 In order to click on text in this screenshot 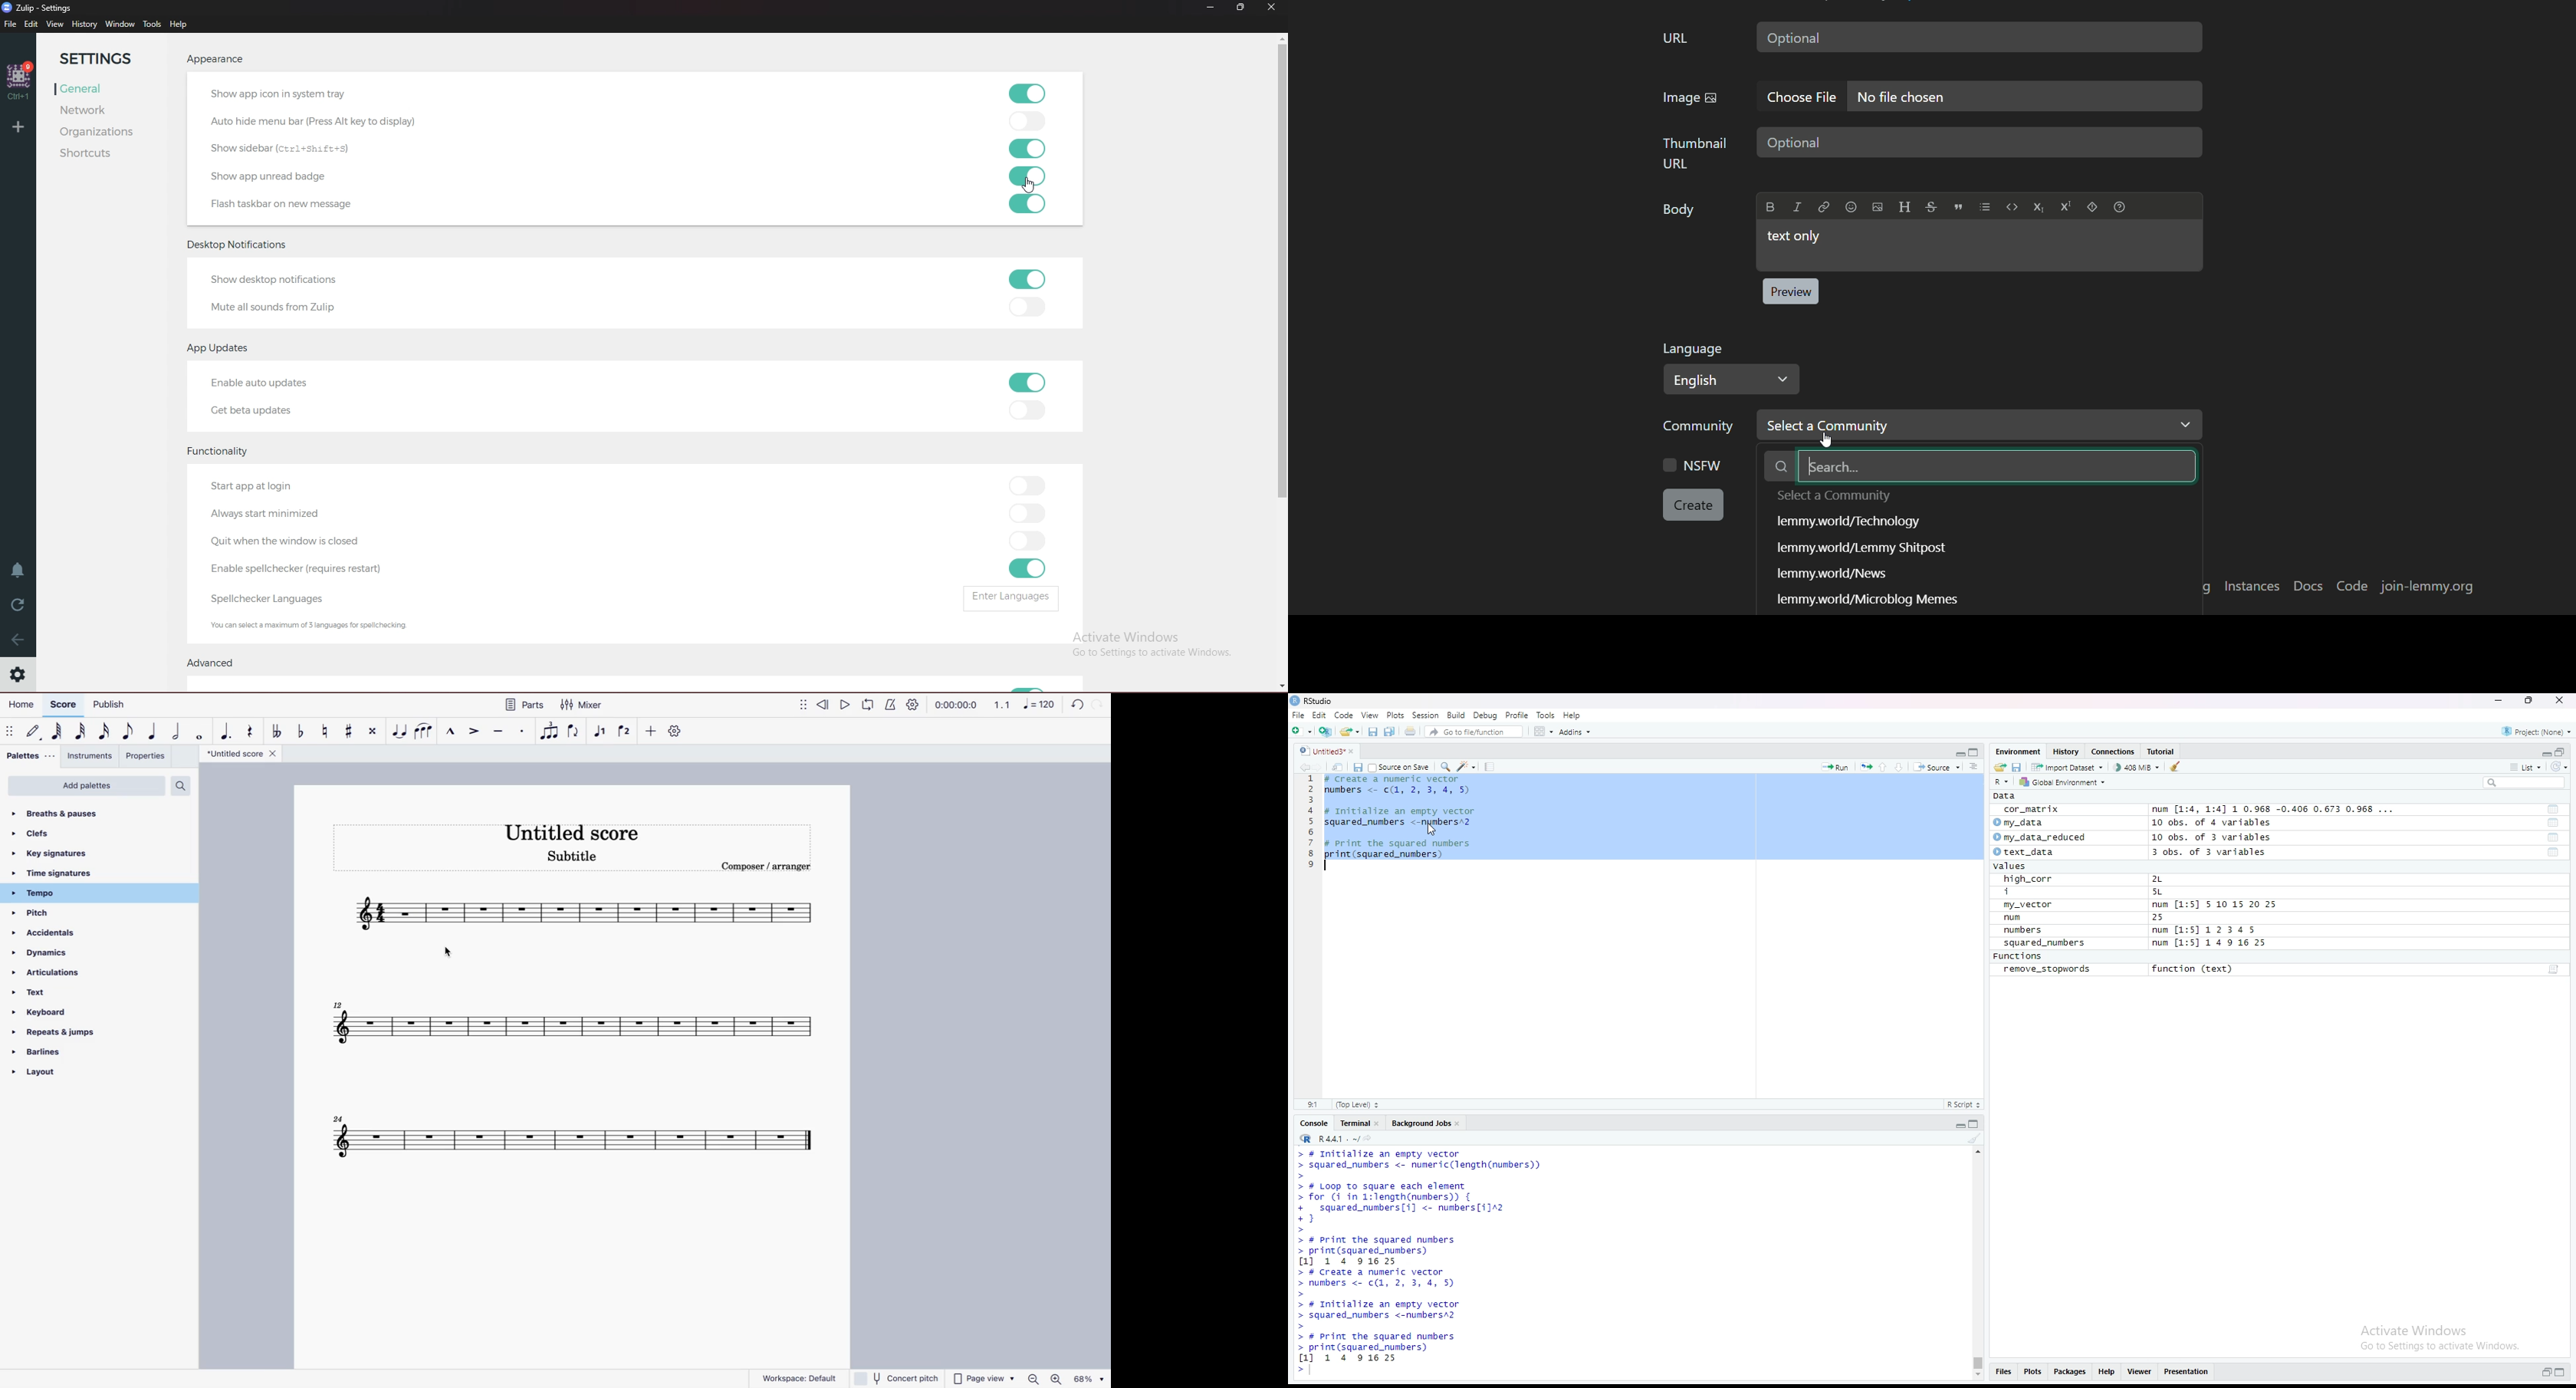, I will do `click(66, 996)`.